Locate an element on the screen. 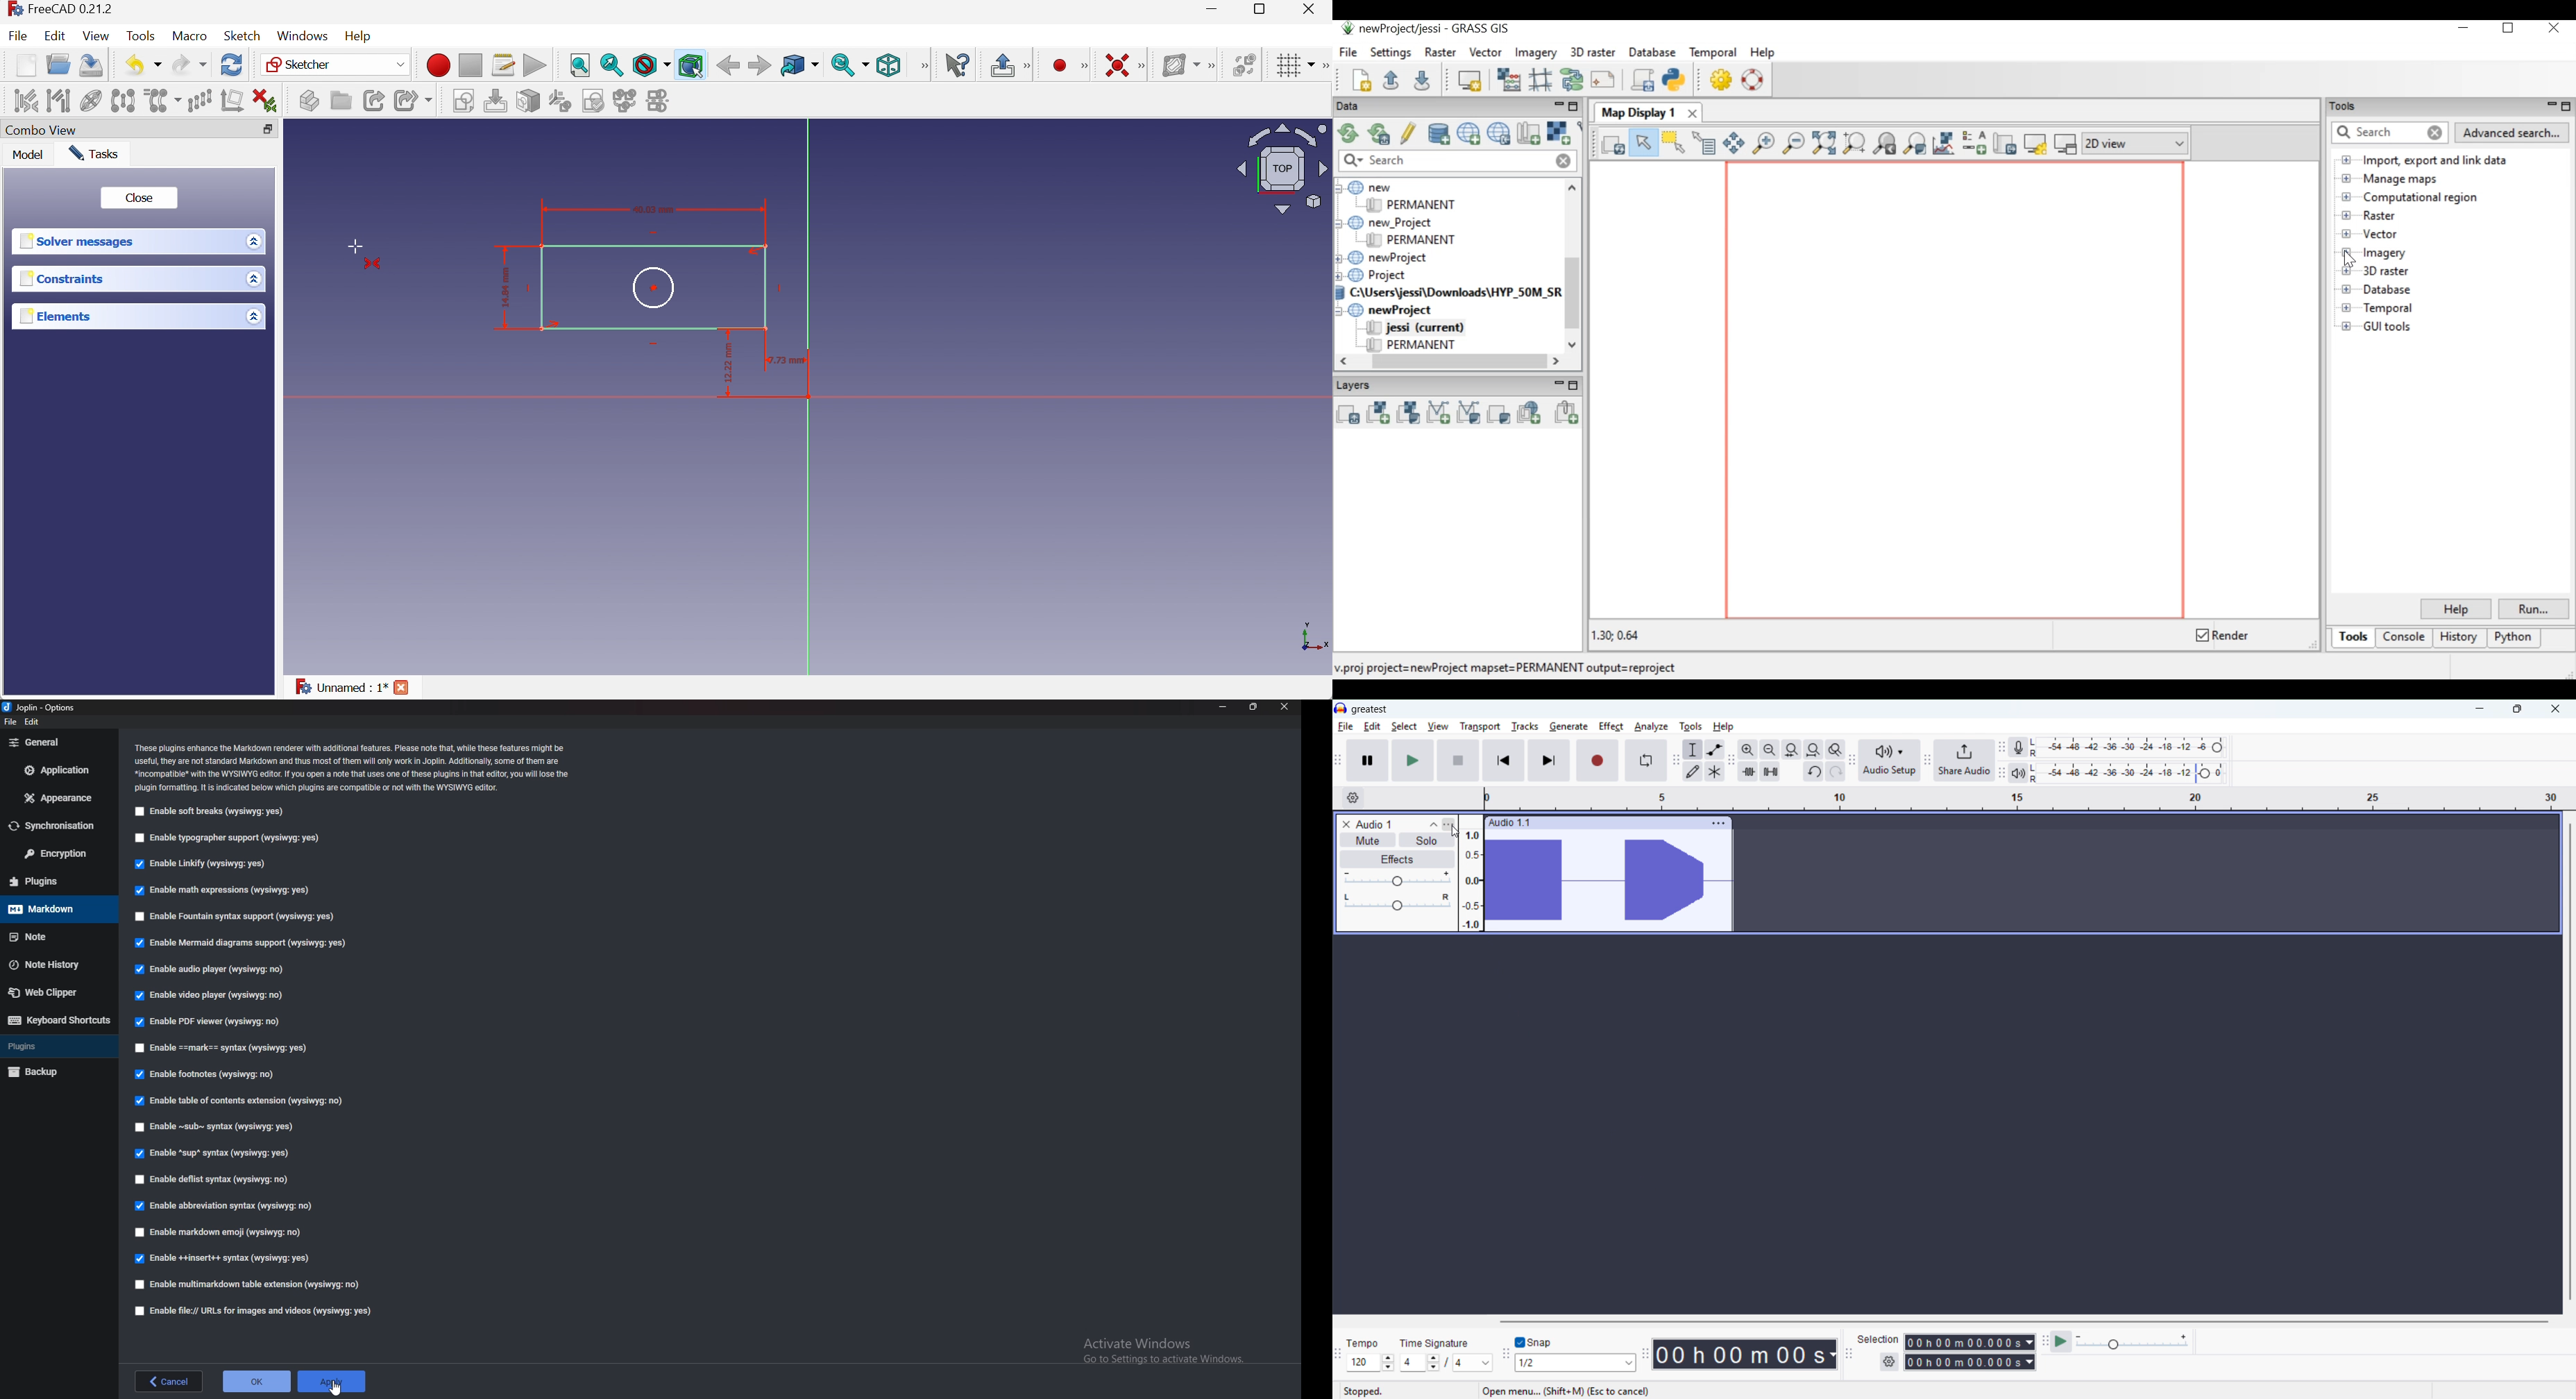  [Sketcher edit tools] is located at coordinates (1324, 66).